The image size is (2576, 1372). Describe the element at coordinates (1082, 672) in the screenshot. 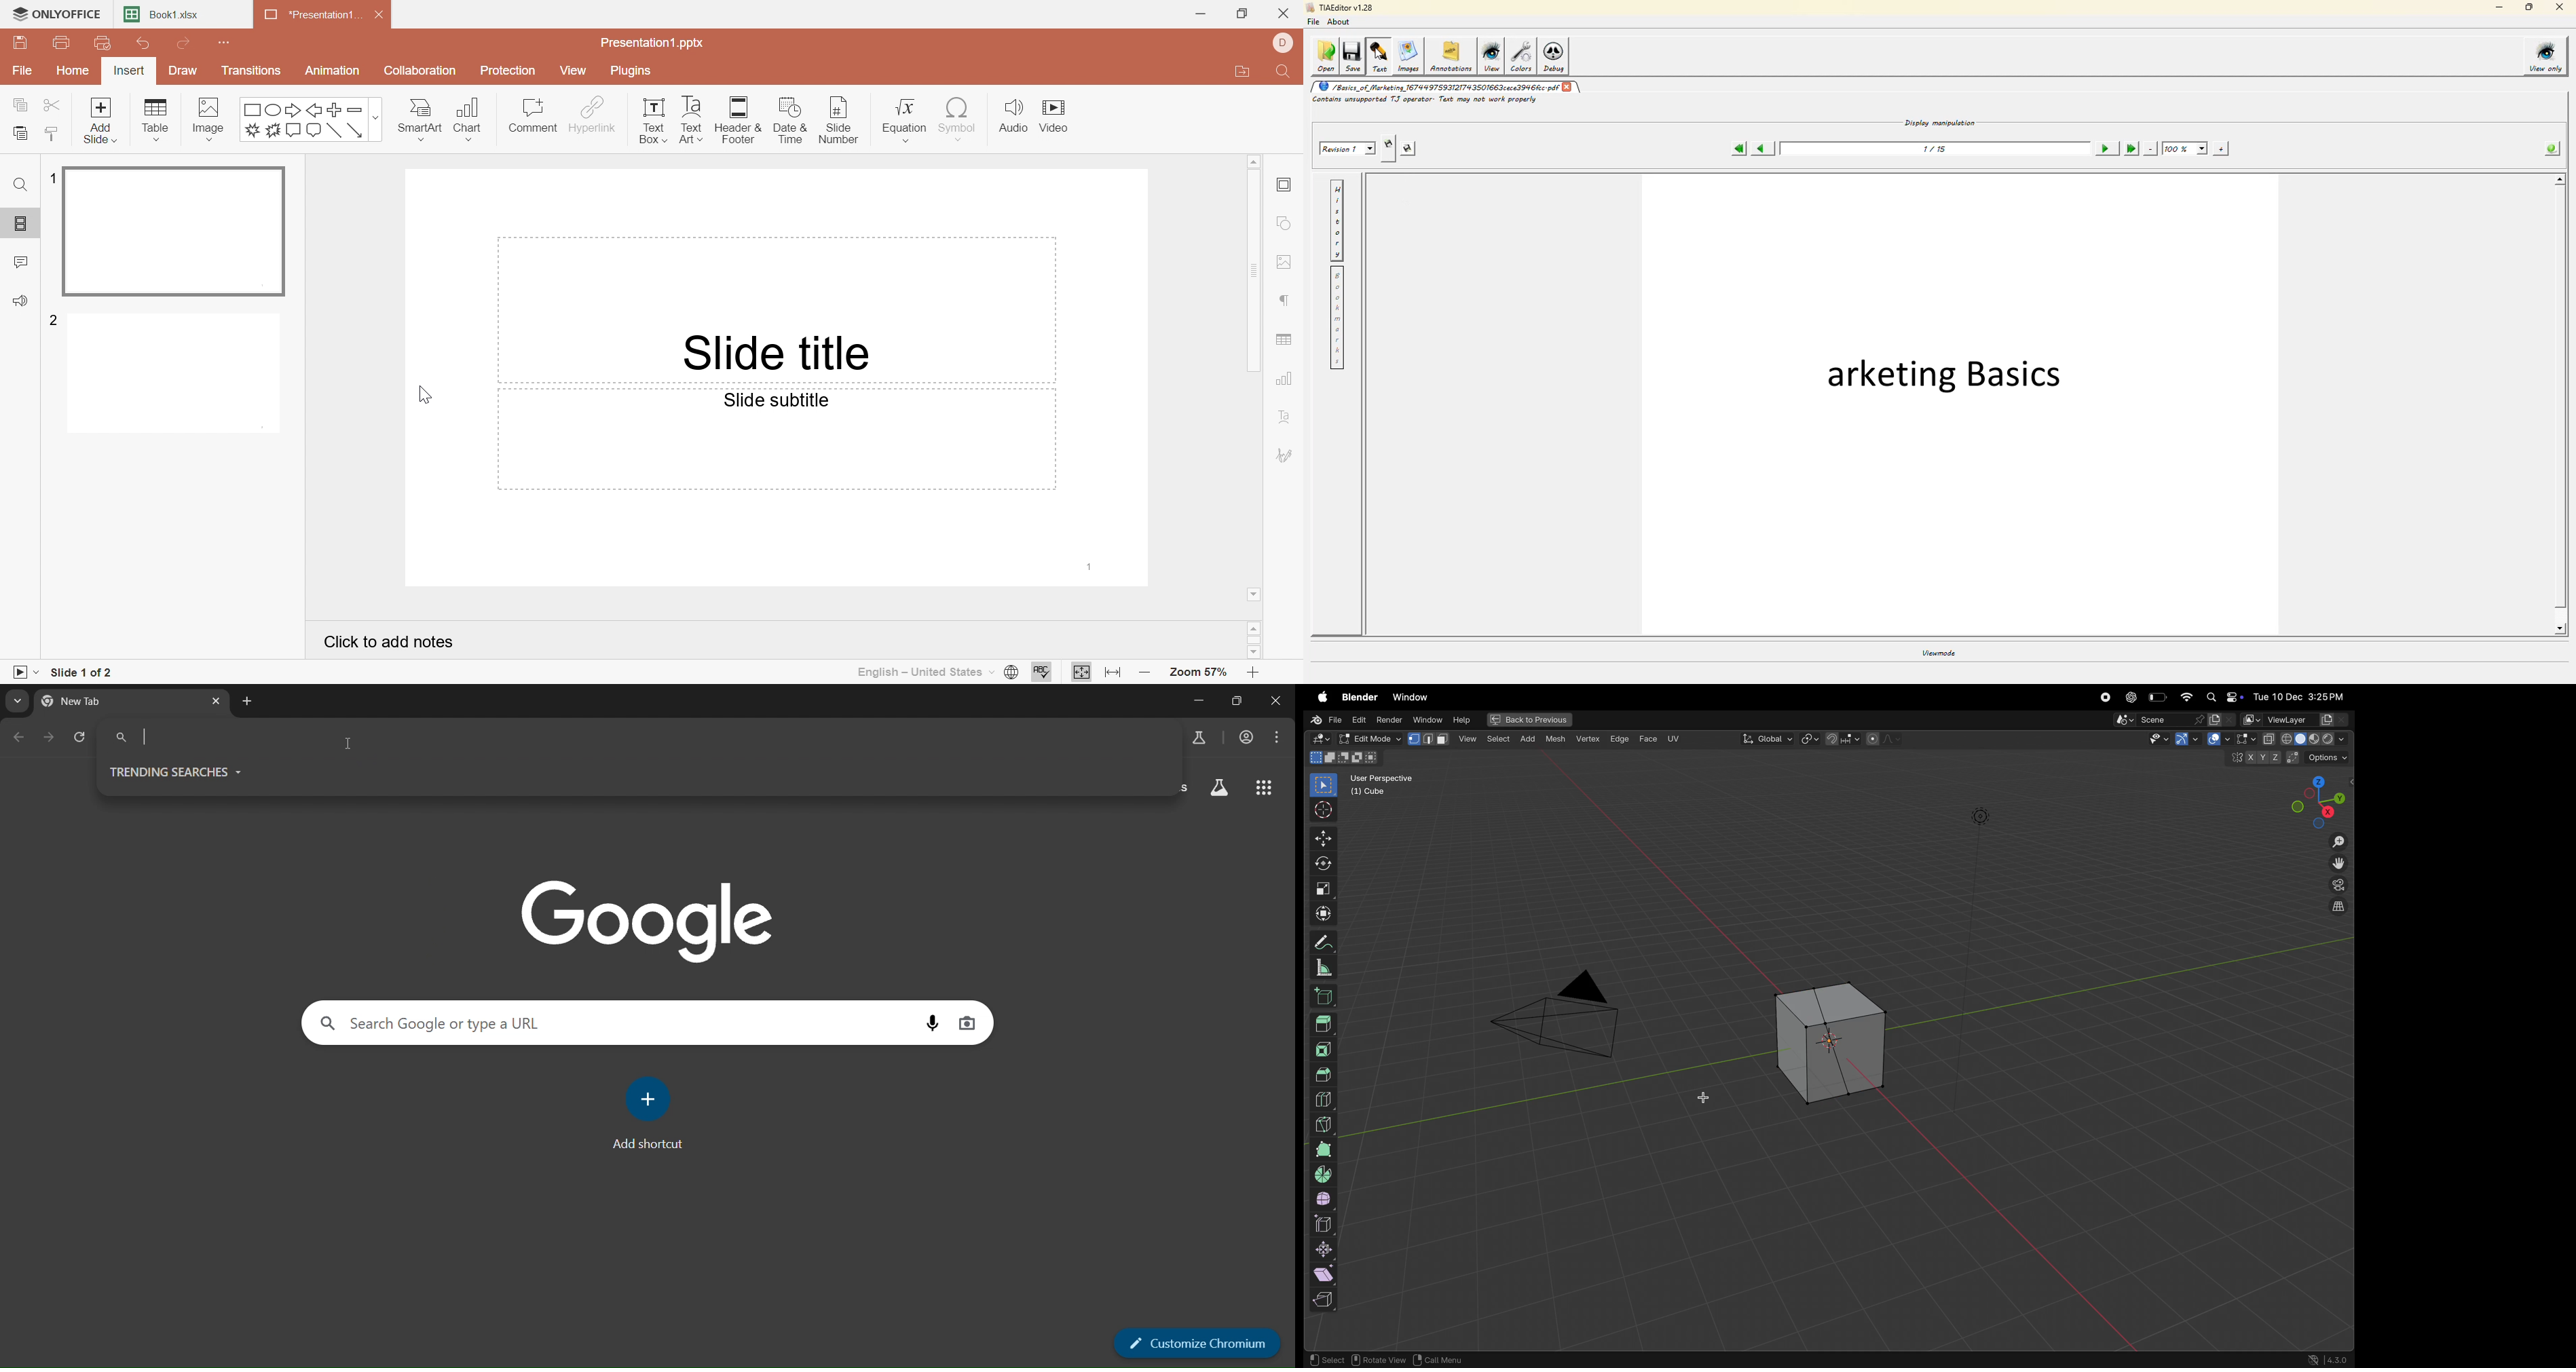

I see `Fit to slide` at that location.